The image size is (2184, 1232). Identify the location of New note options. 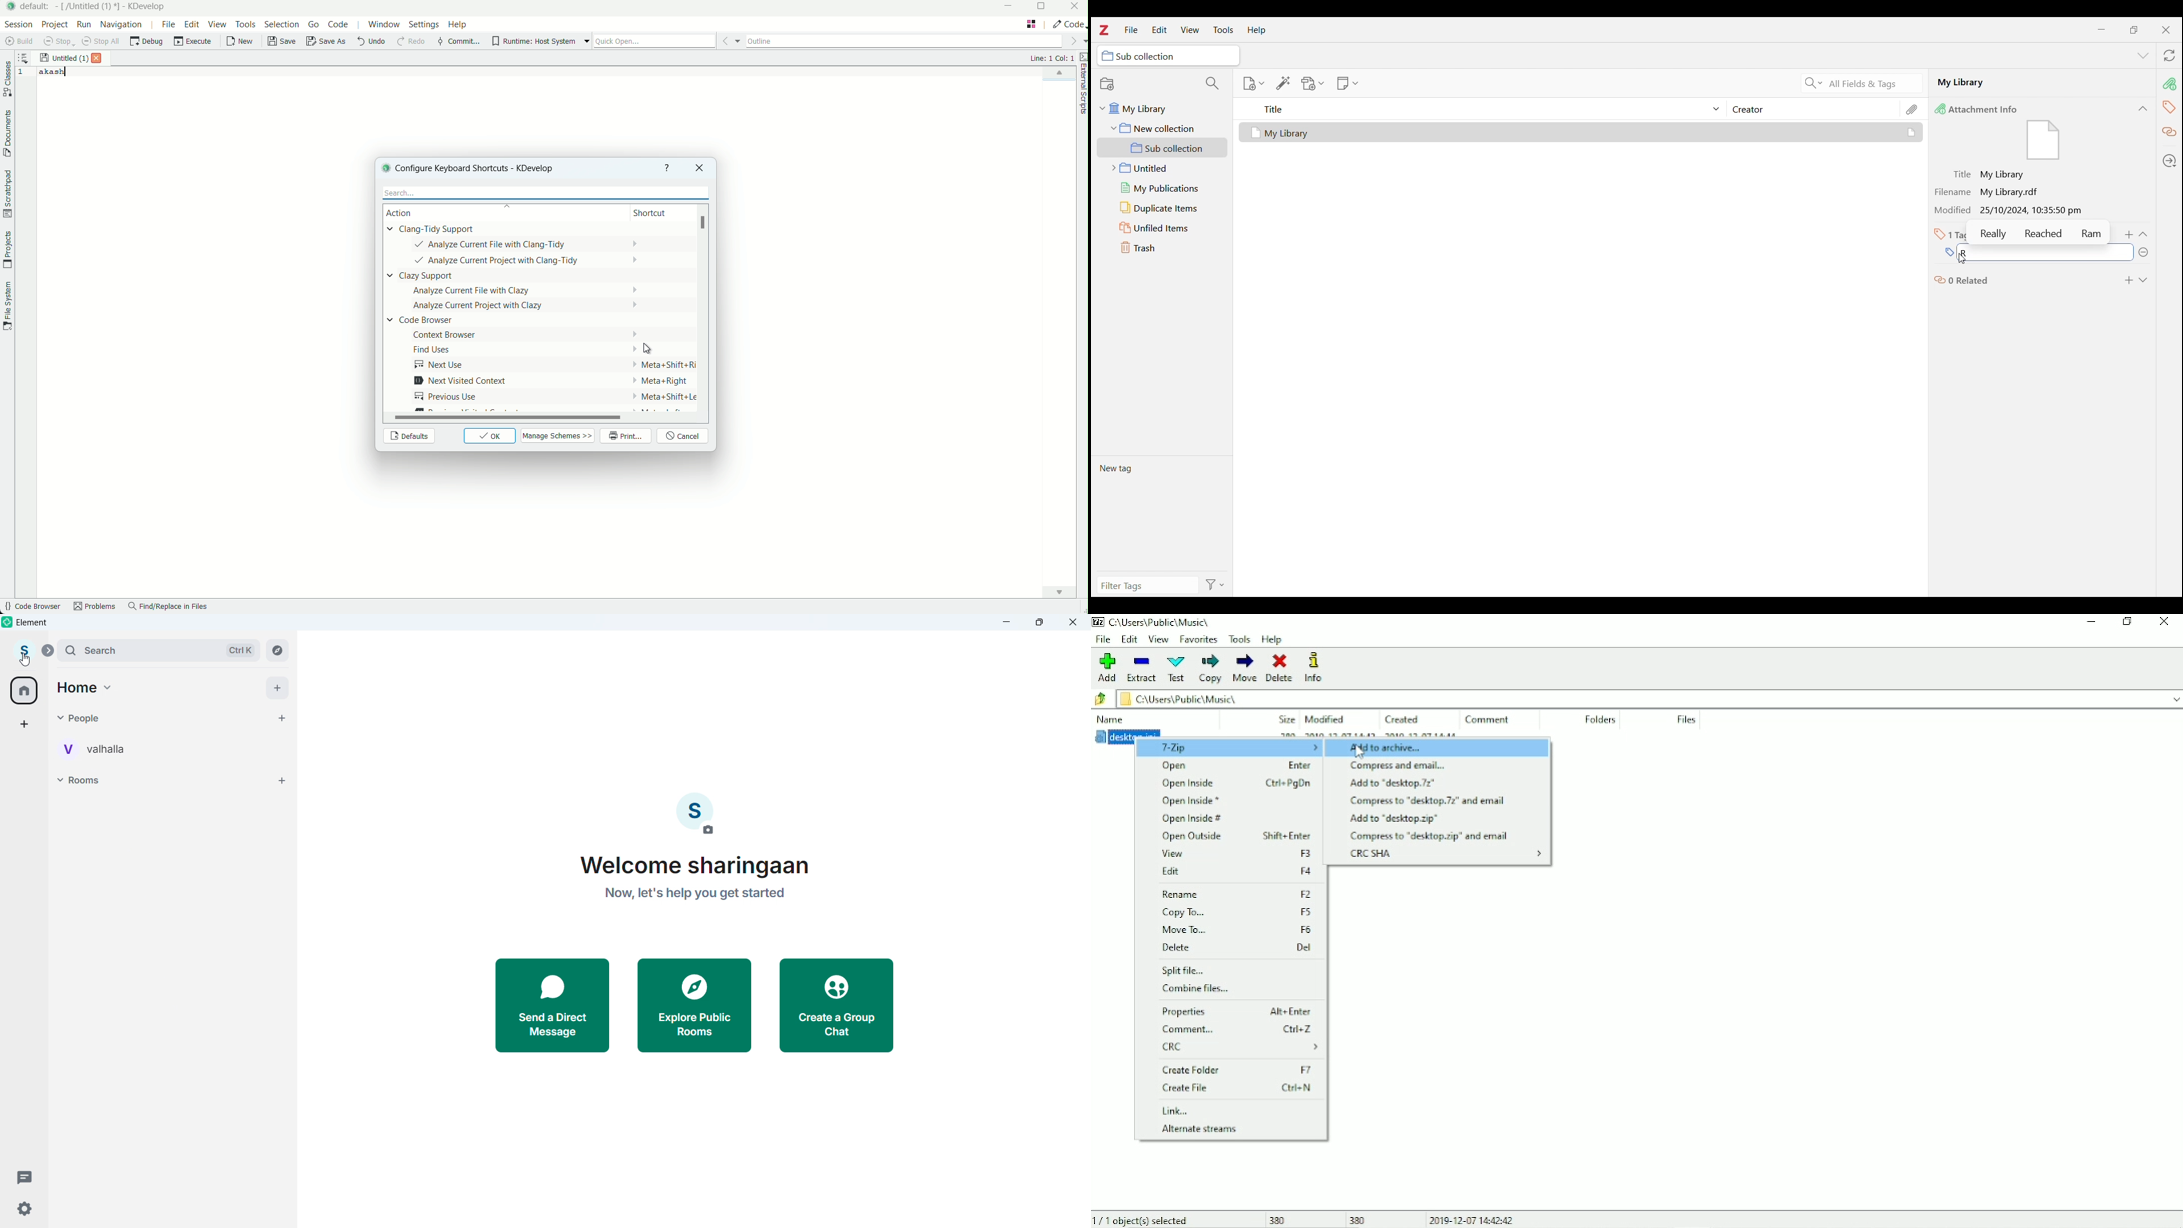
(1348, 84).